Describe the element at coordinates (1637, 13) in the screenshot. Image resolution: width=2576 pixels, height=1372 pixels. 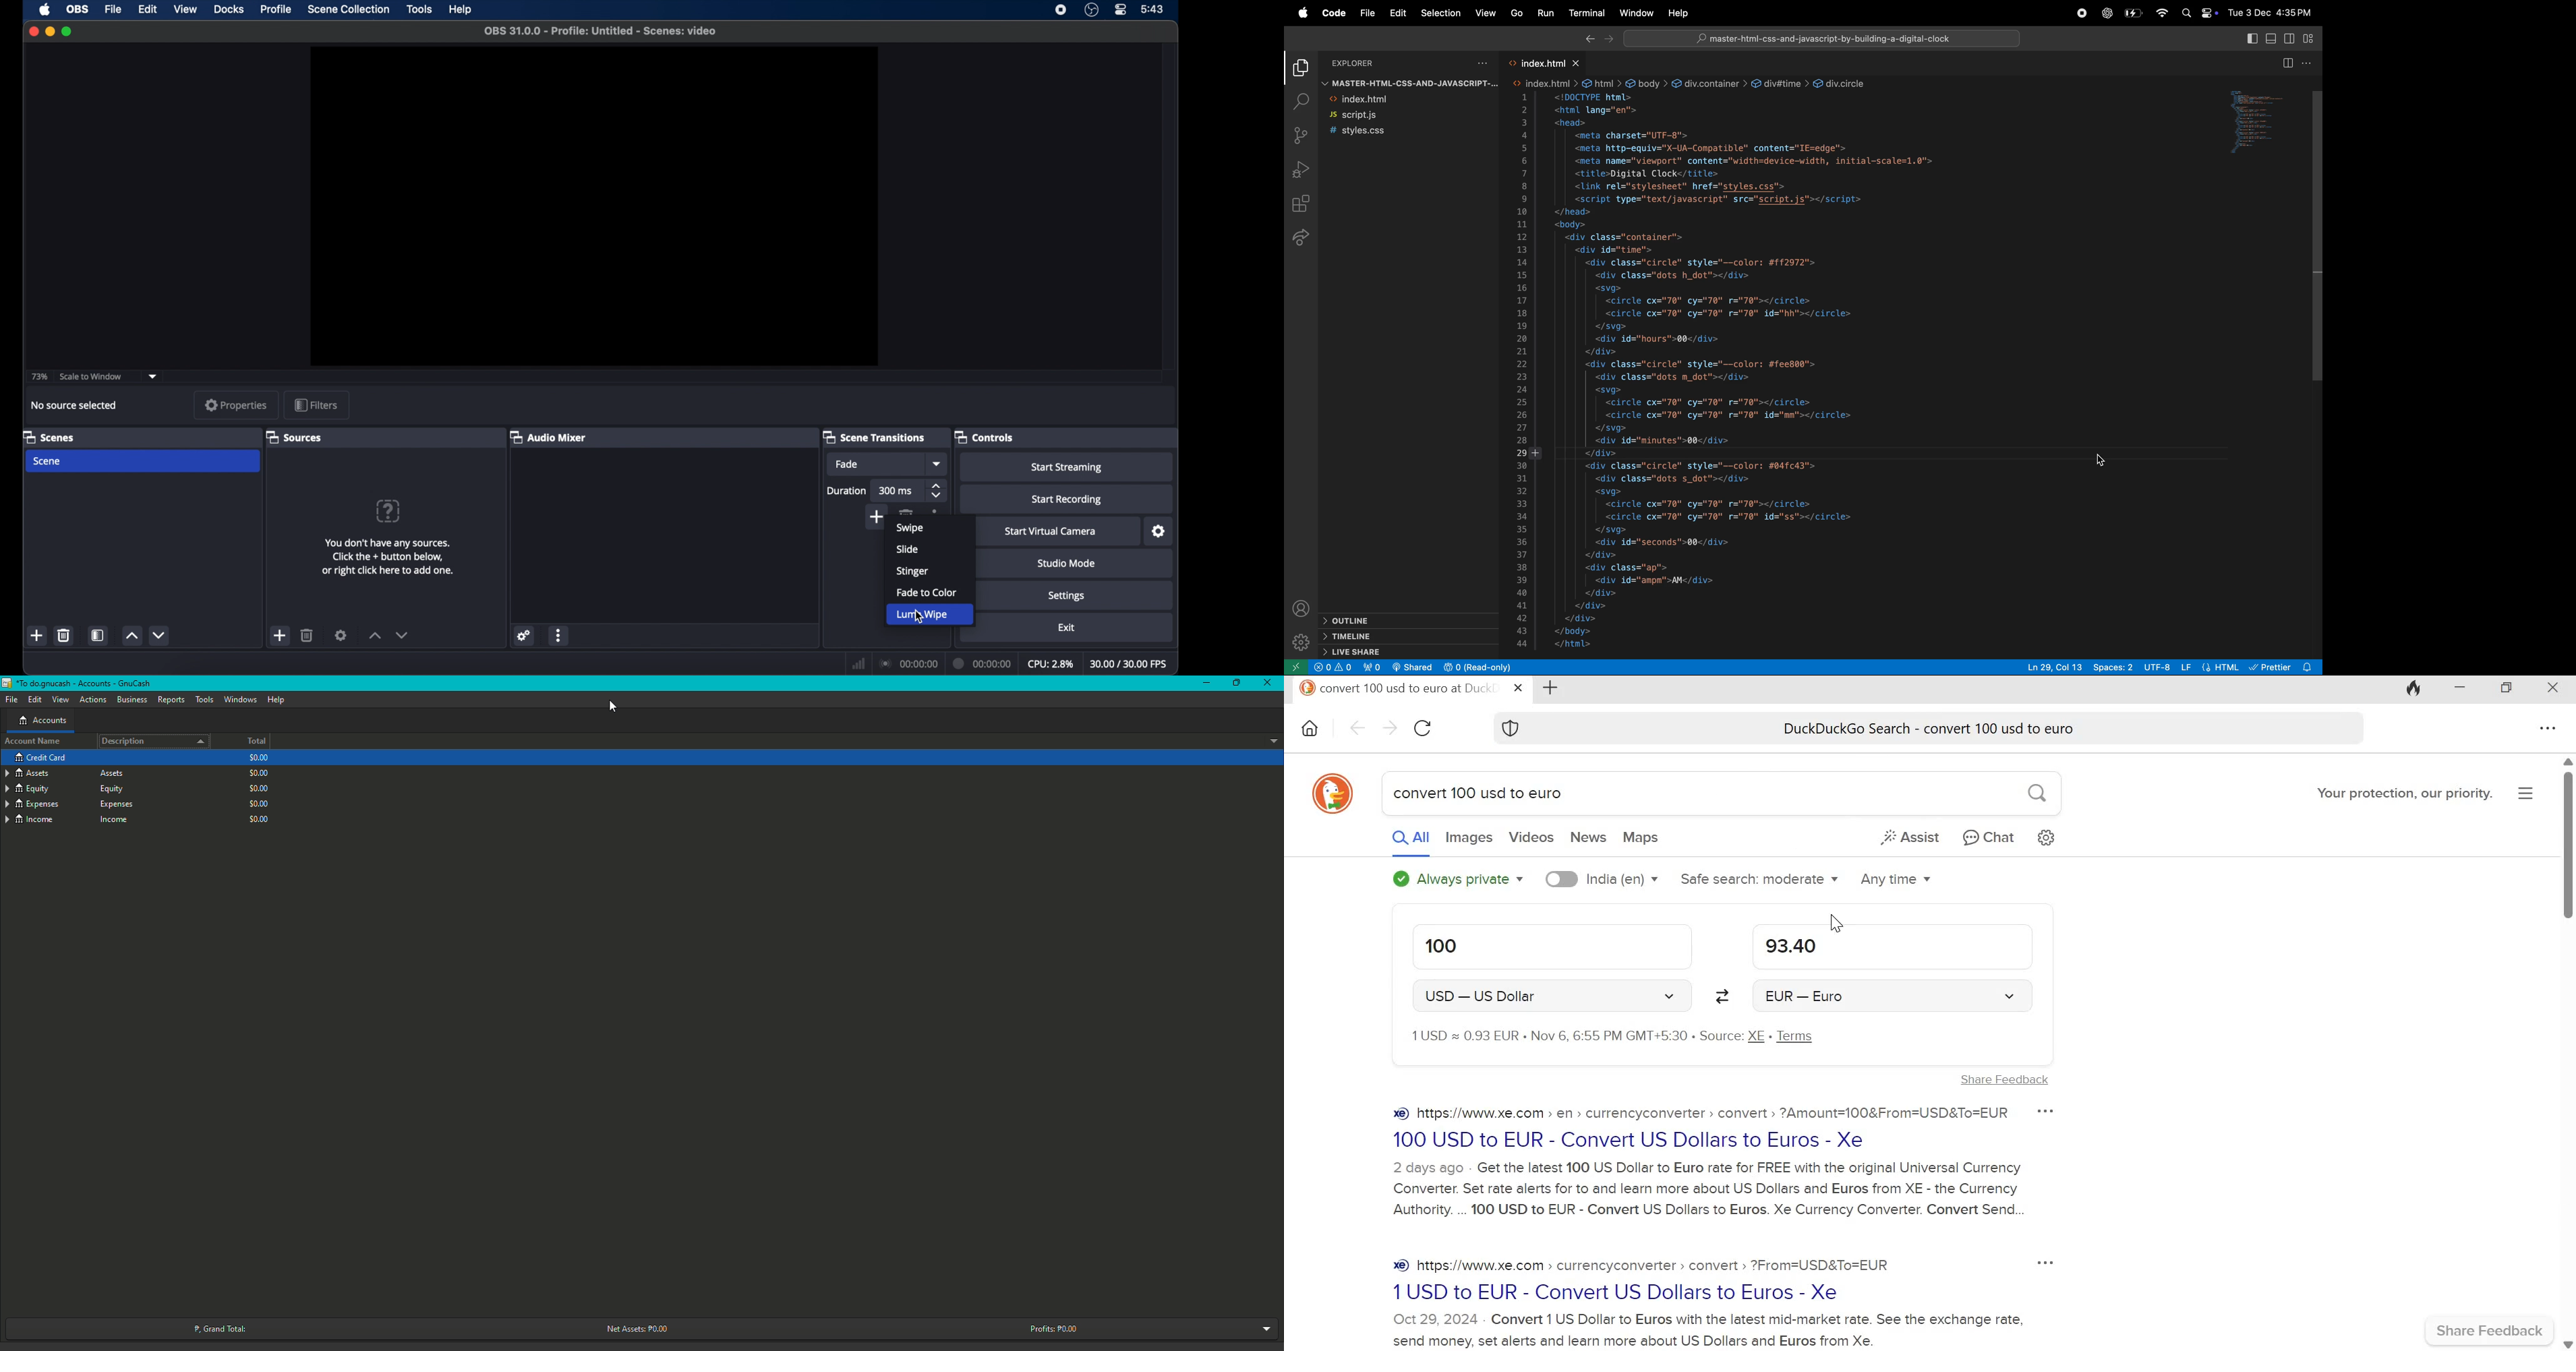
I see `windows` at that location.